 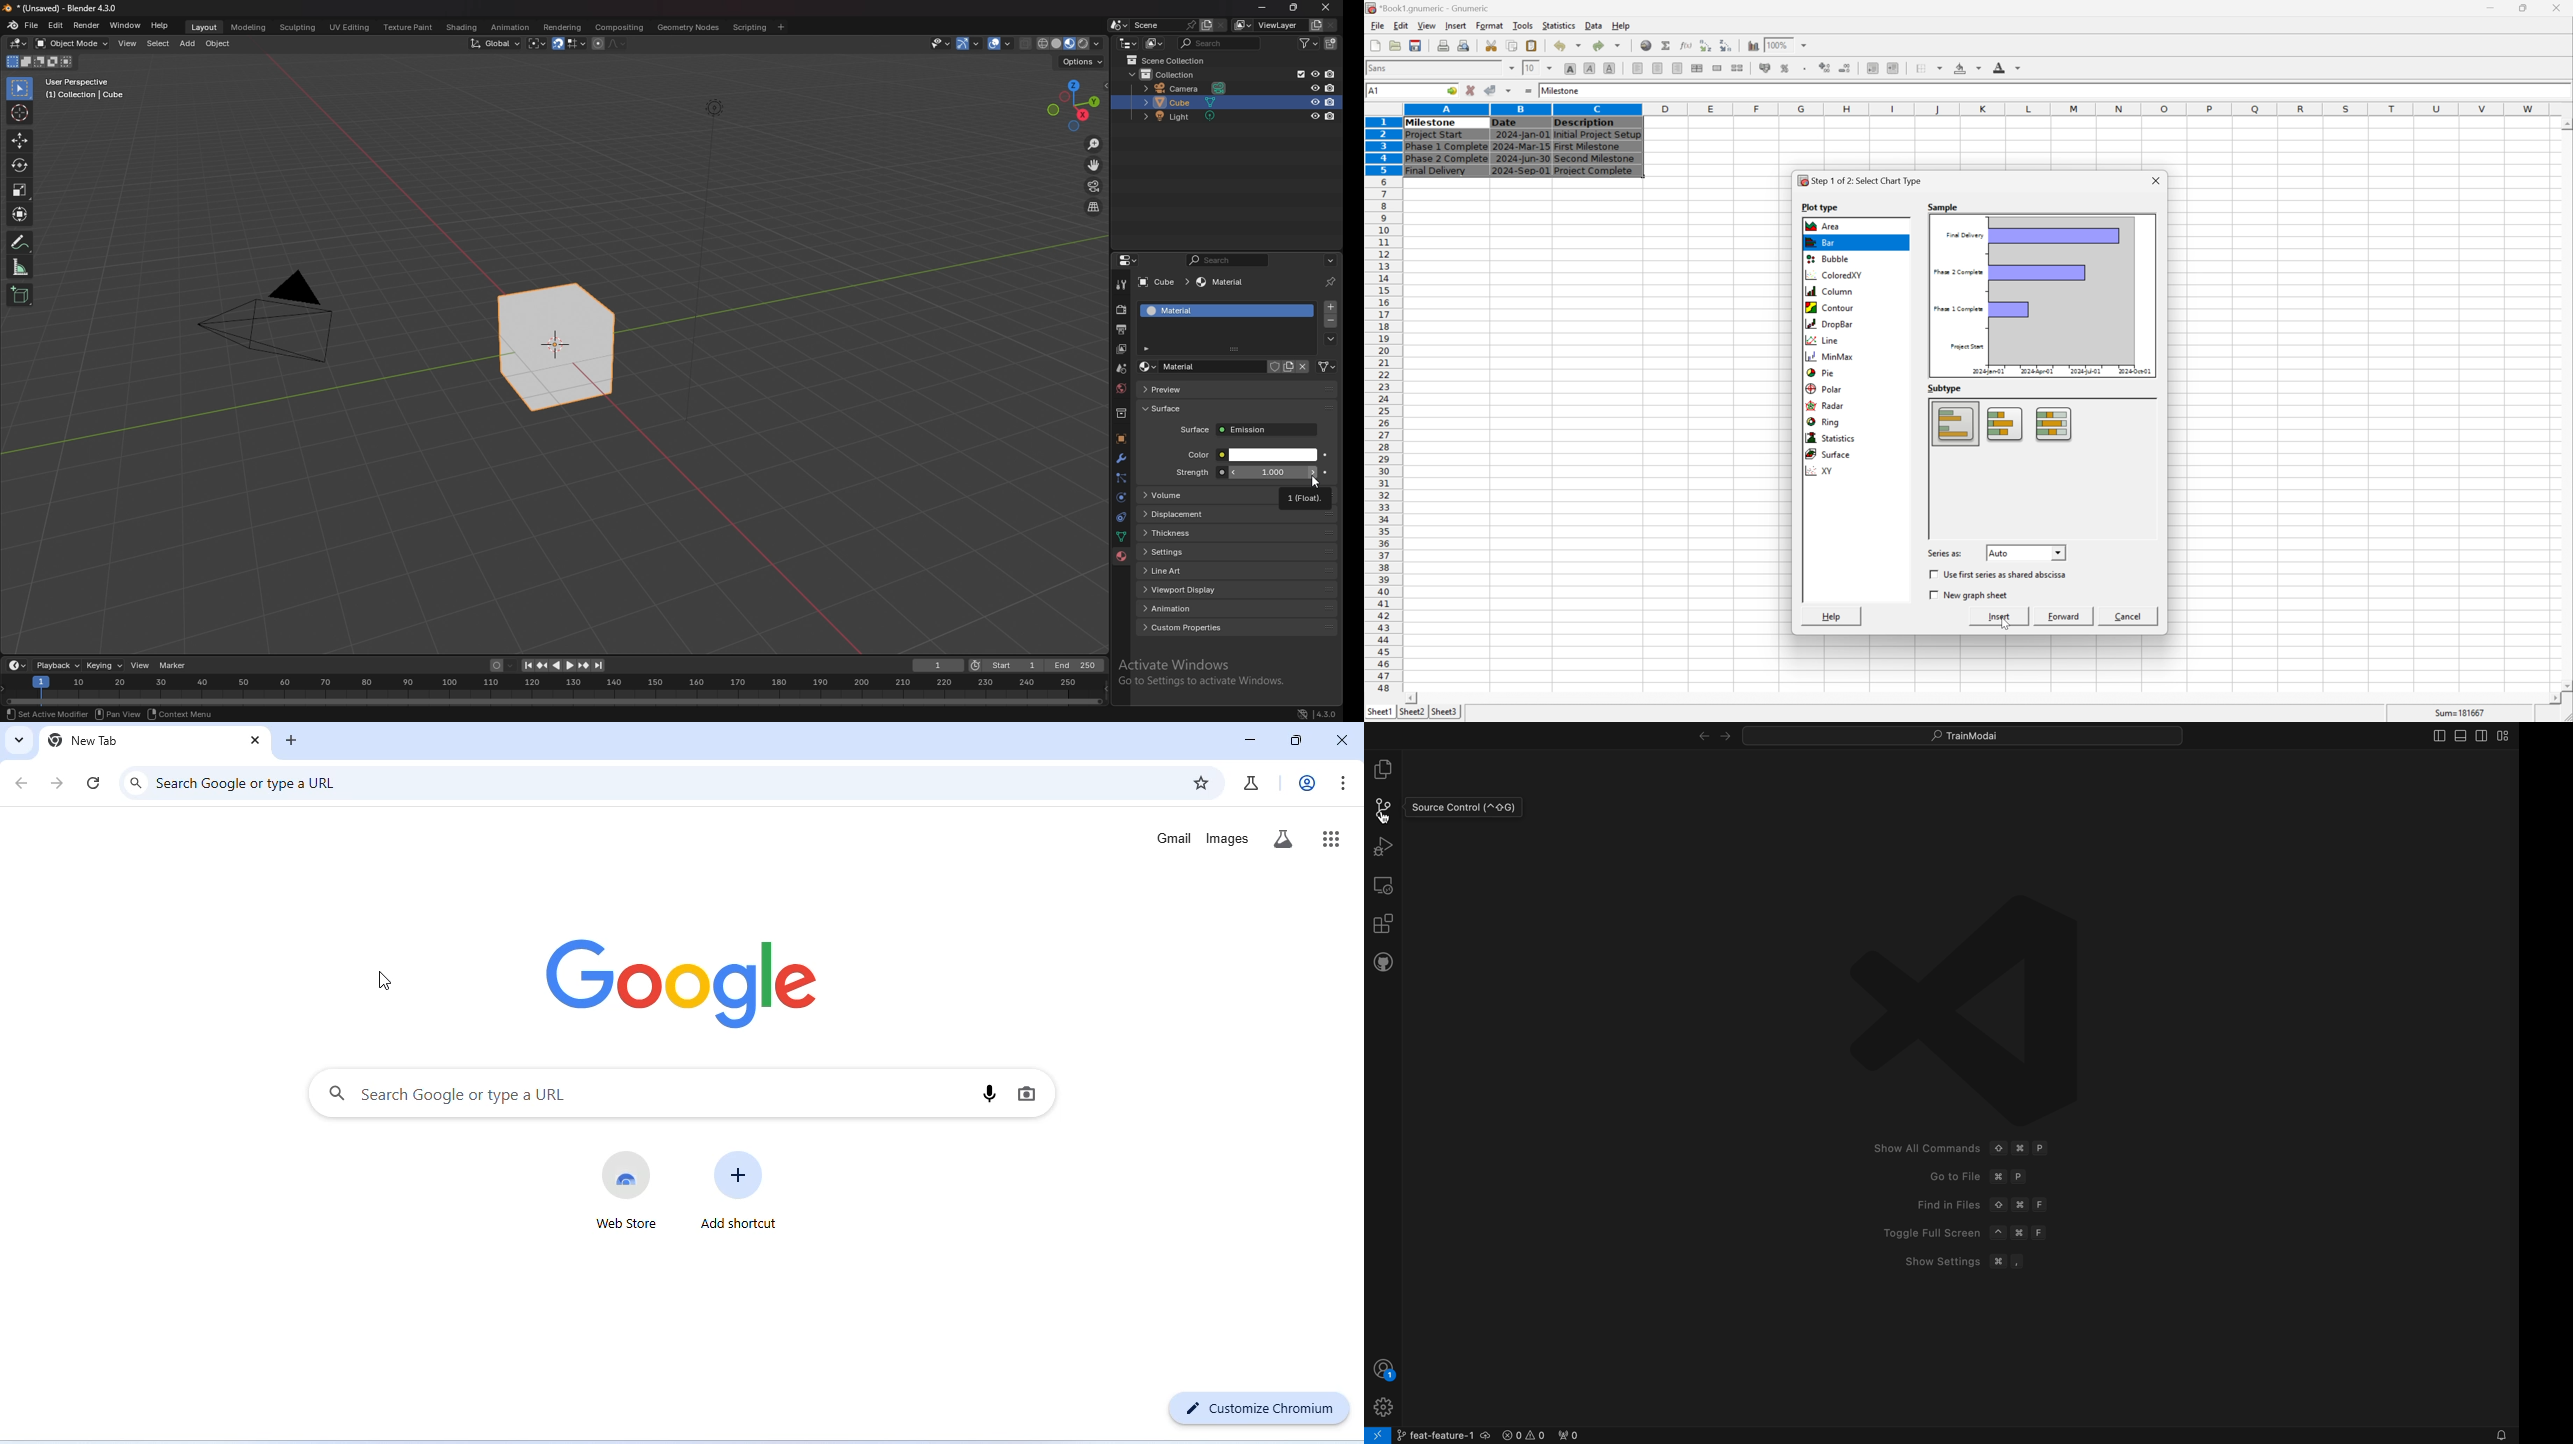 What do you see at coordinates (1162, 24) in the screenshot?
I see `scene` at bounding box center [1162, 24].